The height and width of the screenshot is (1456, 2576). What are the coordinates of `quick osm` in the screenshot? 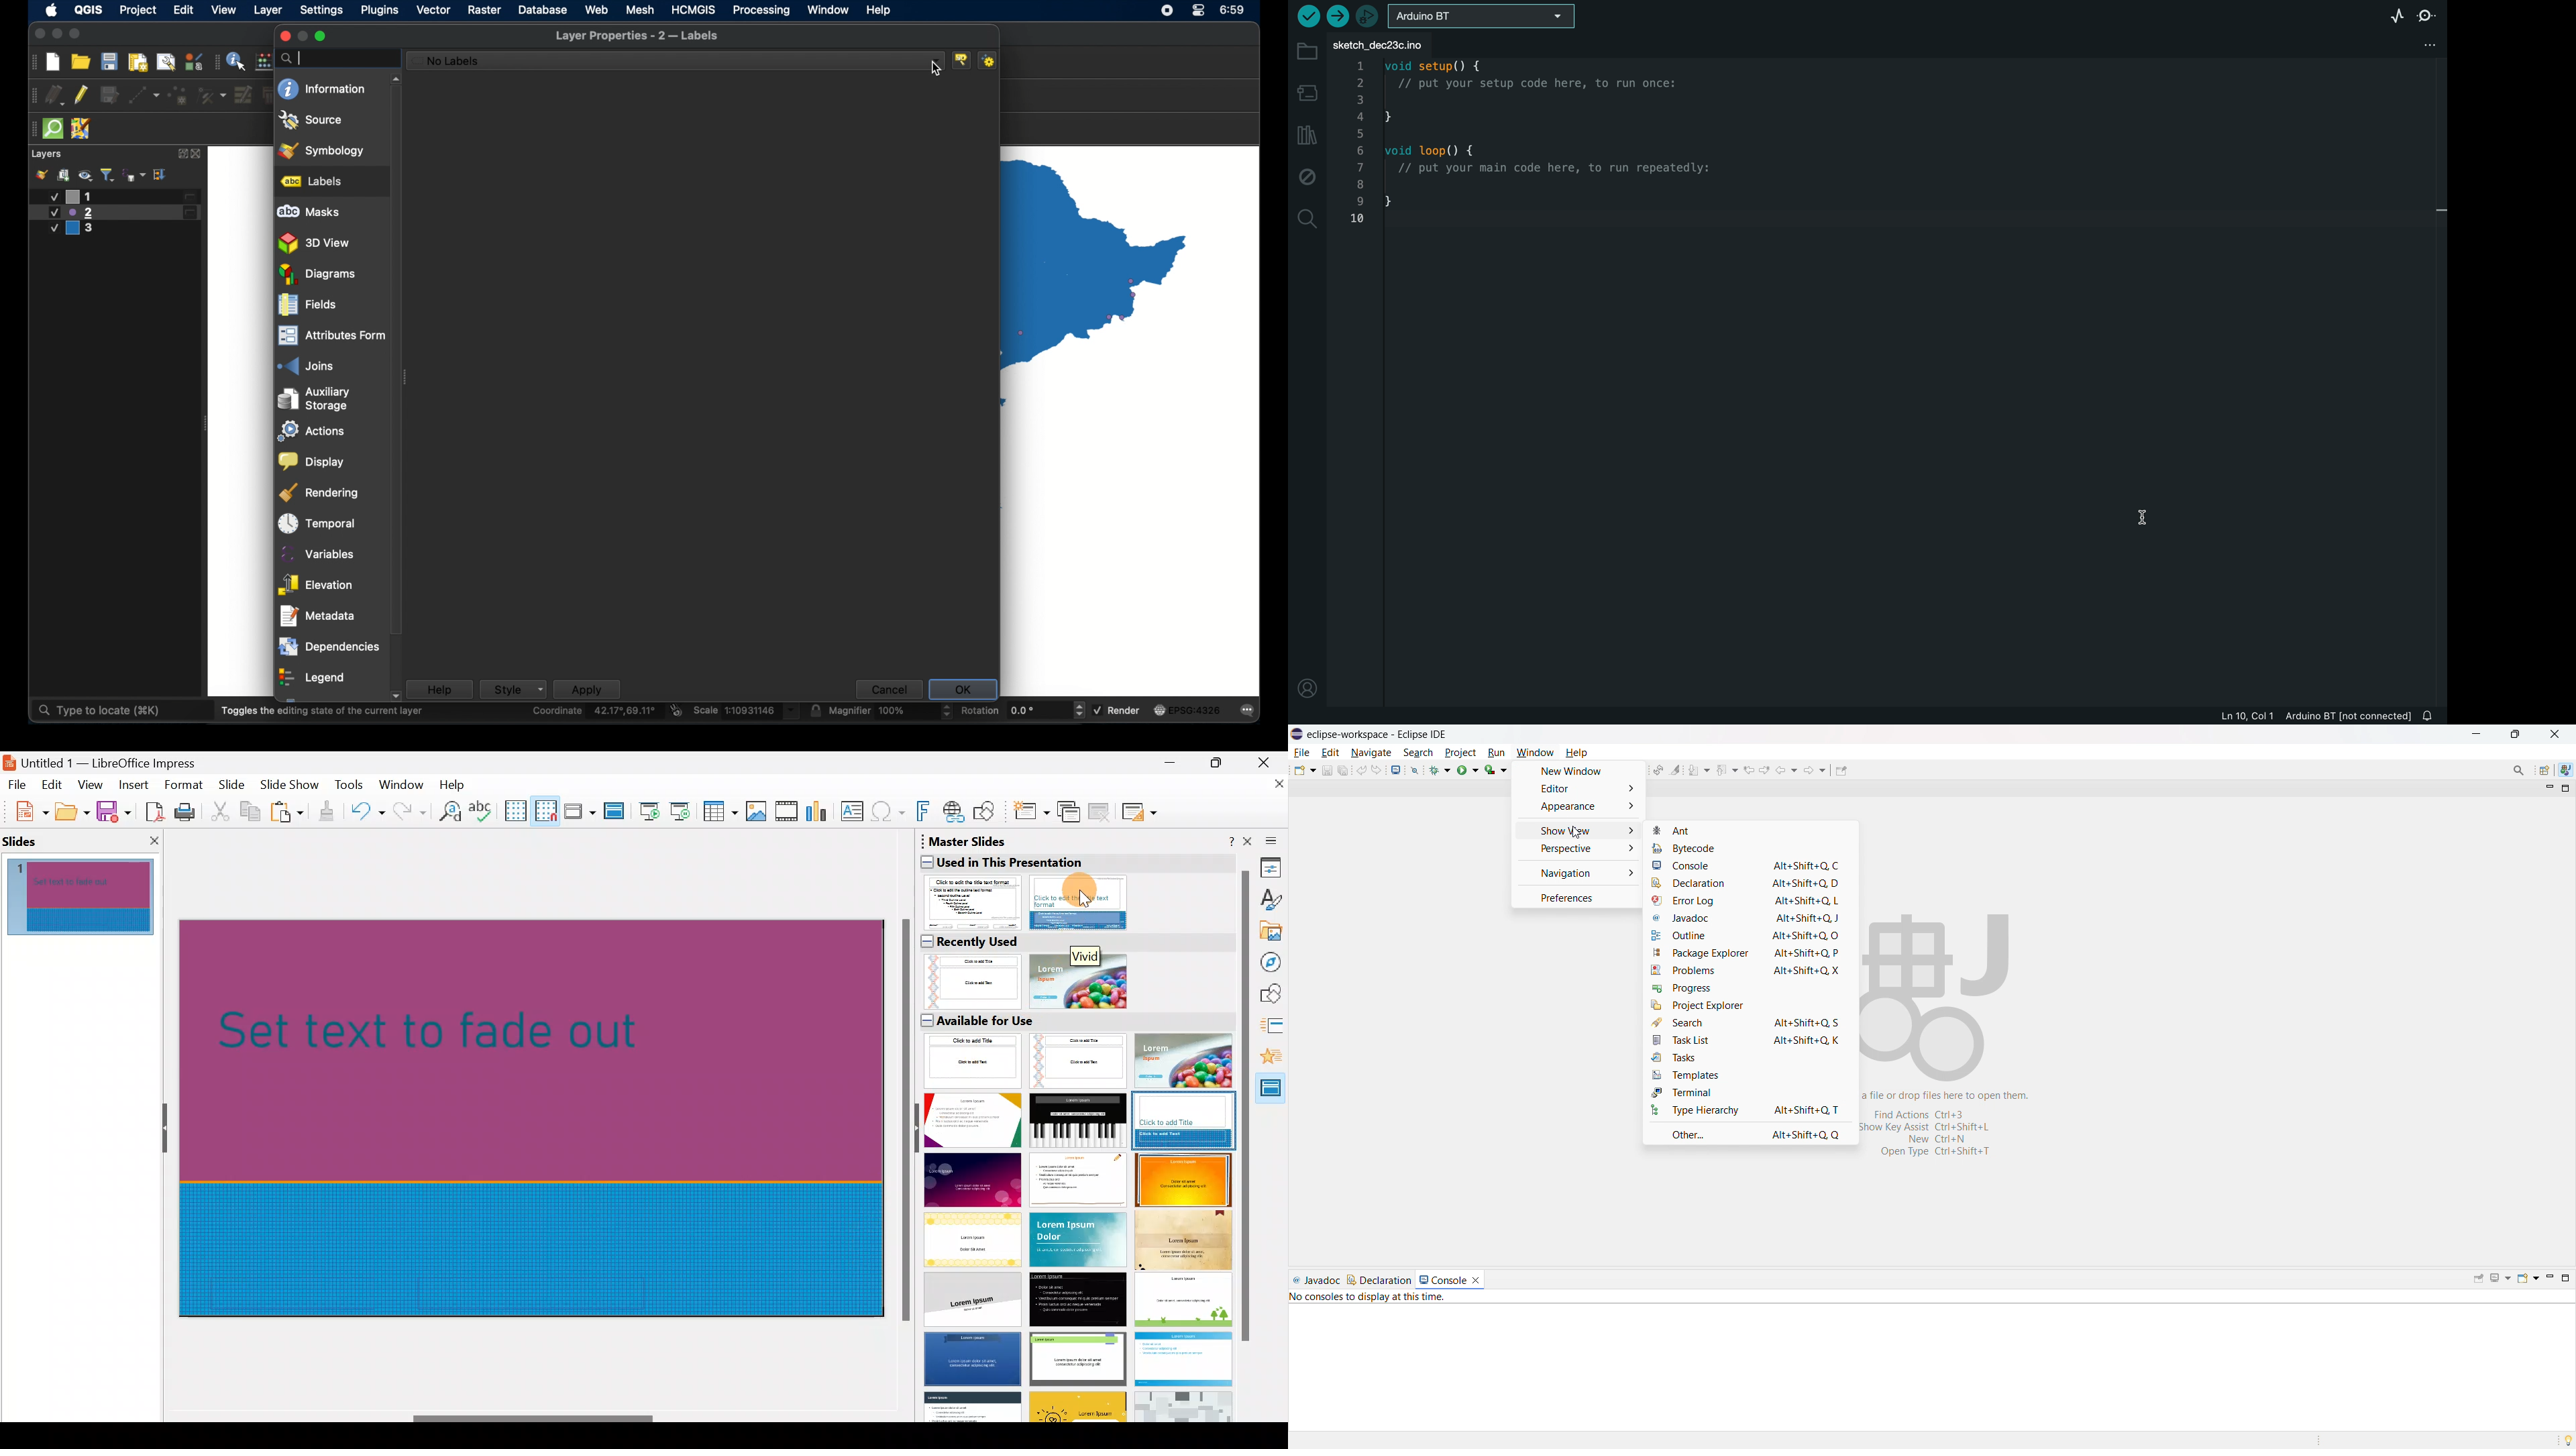 It's located at (54, 129).